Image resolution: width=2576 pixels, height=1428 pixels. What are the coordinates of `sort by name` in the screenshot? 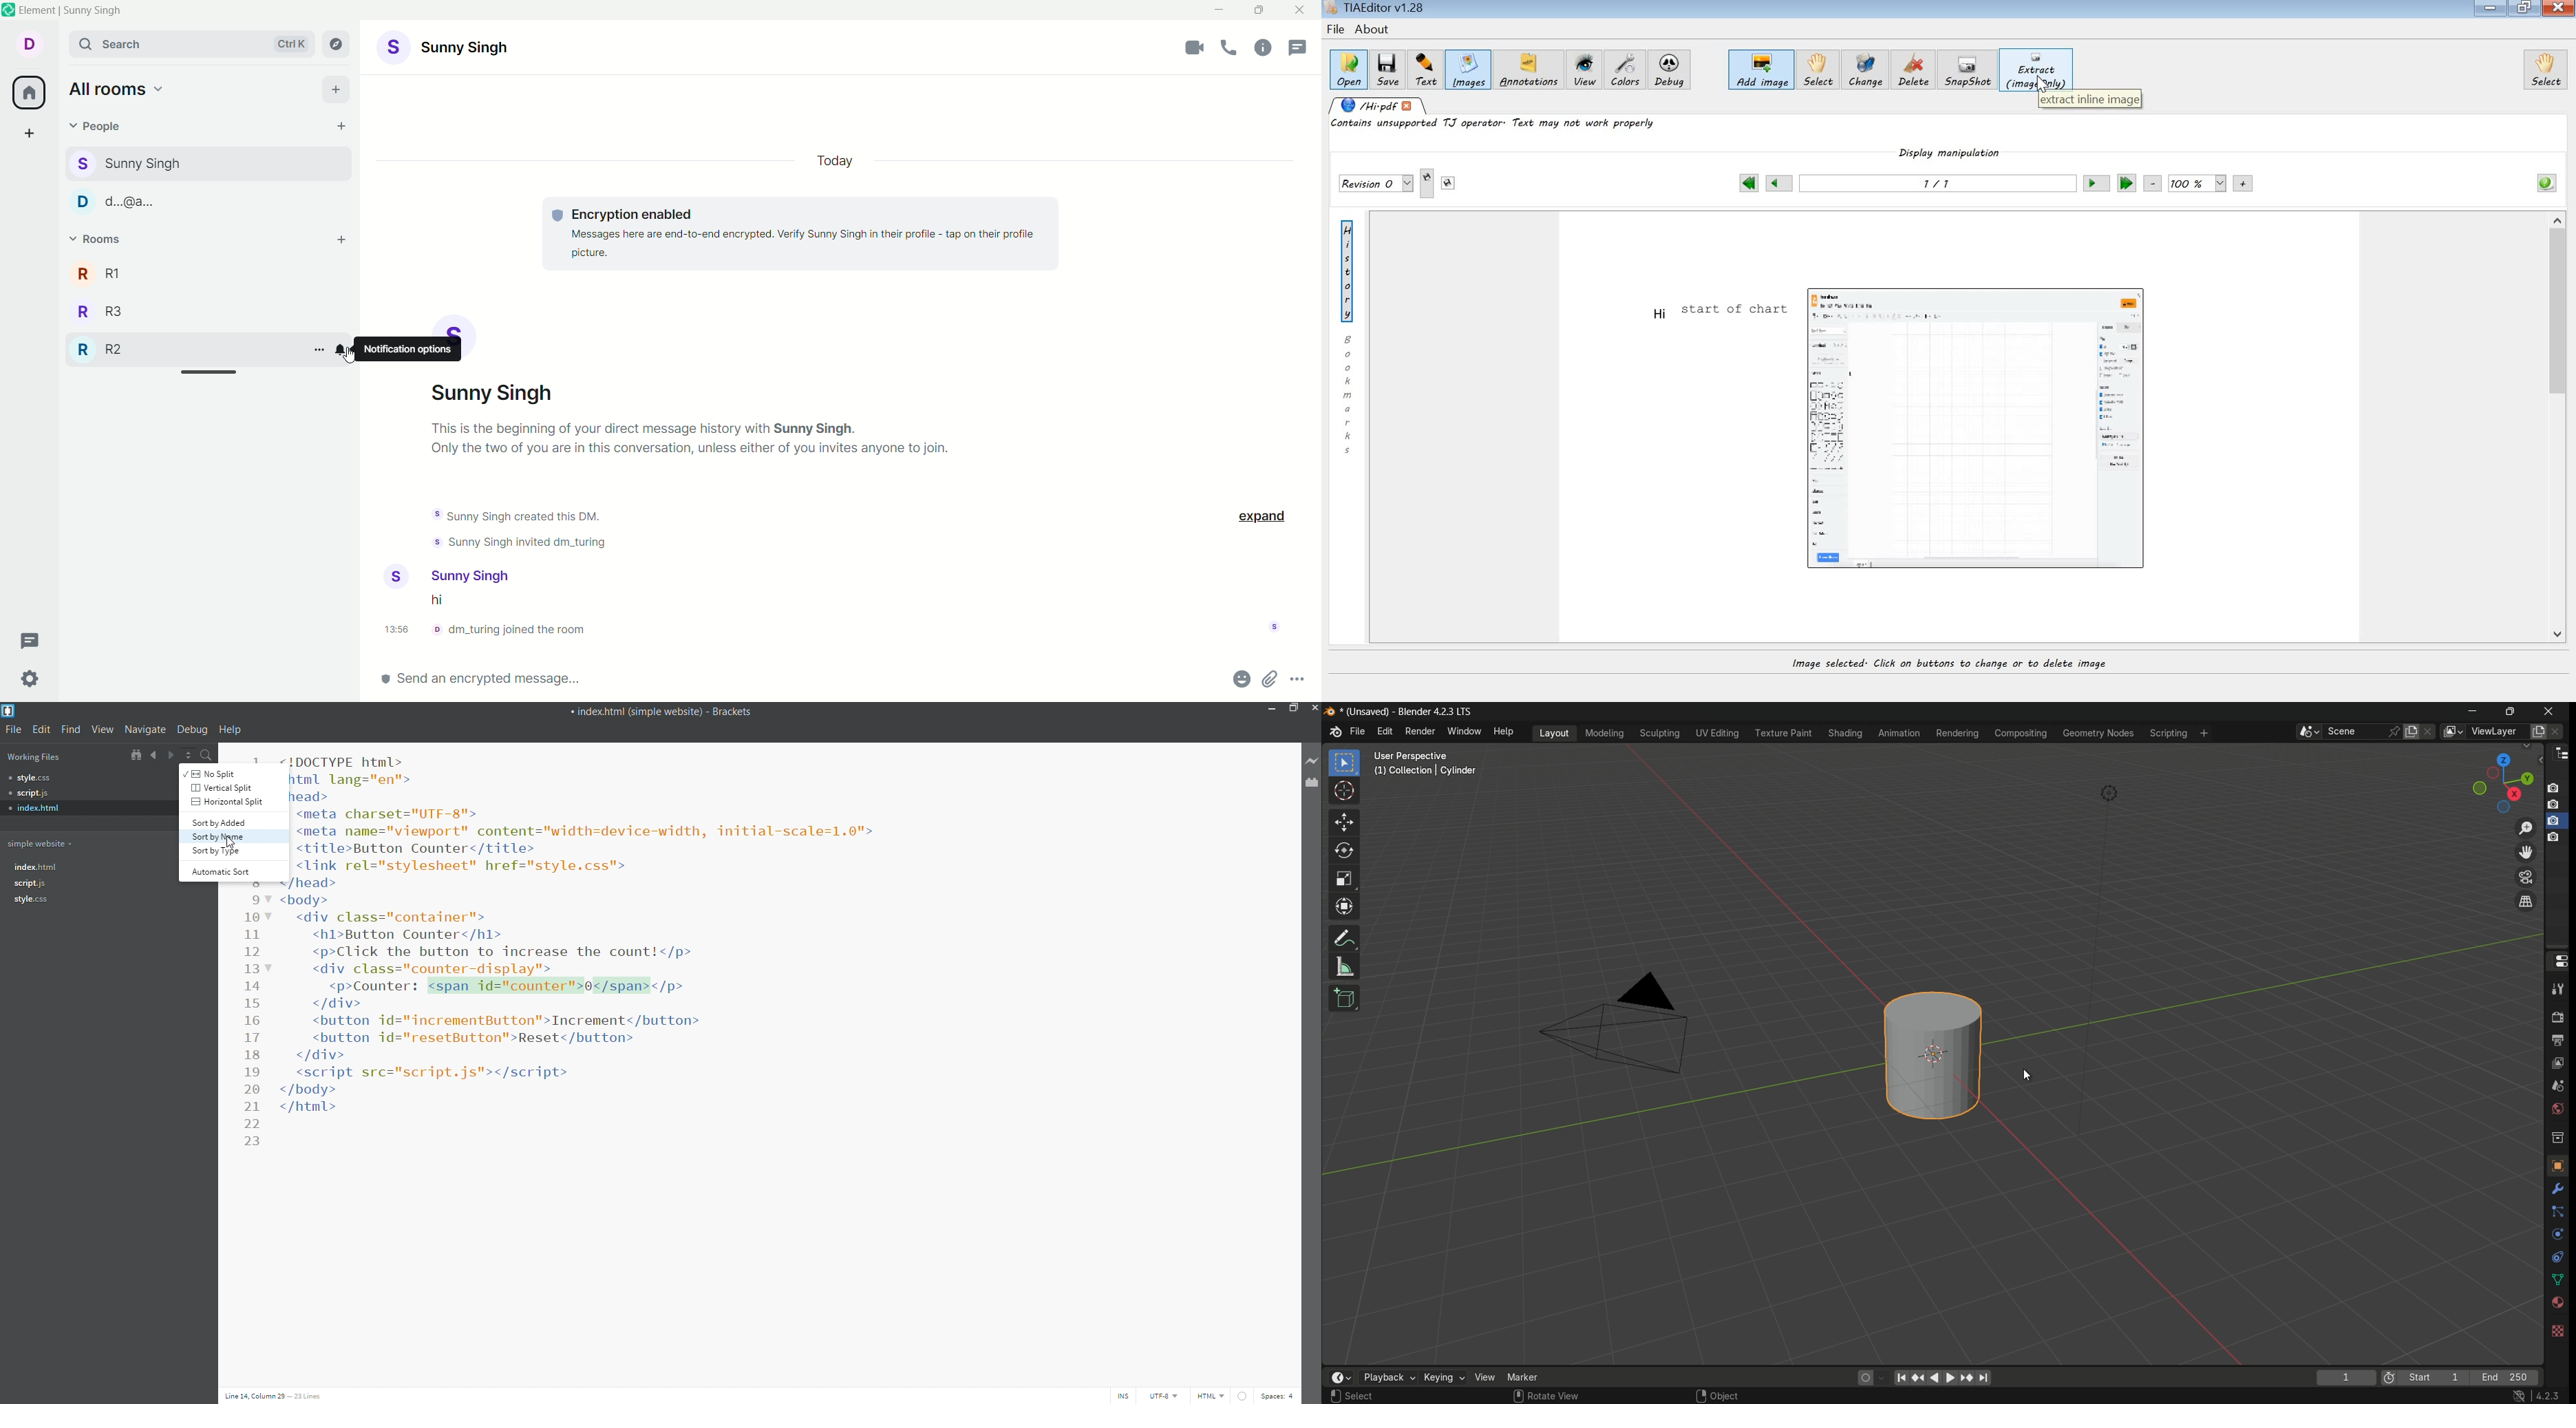 It's located at (223, 838).